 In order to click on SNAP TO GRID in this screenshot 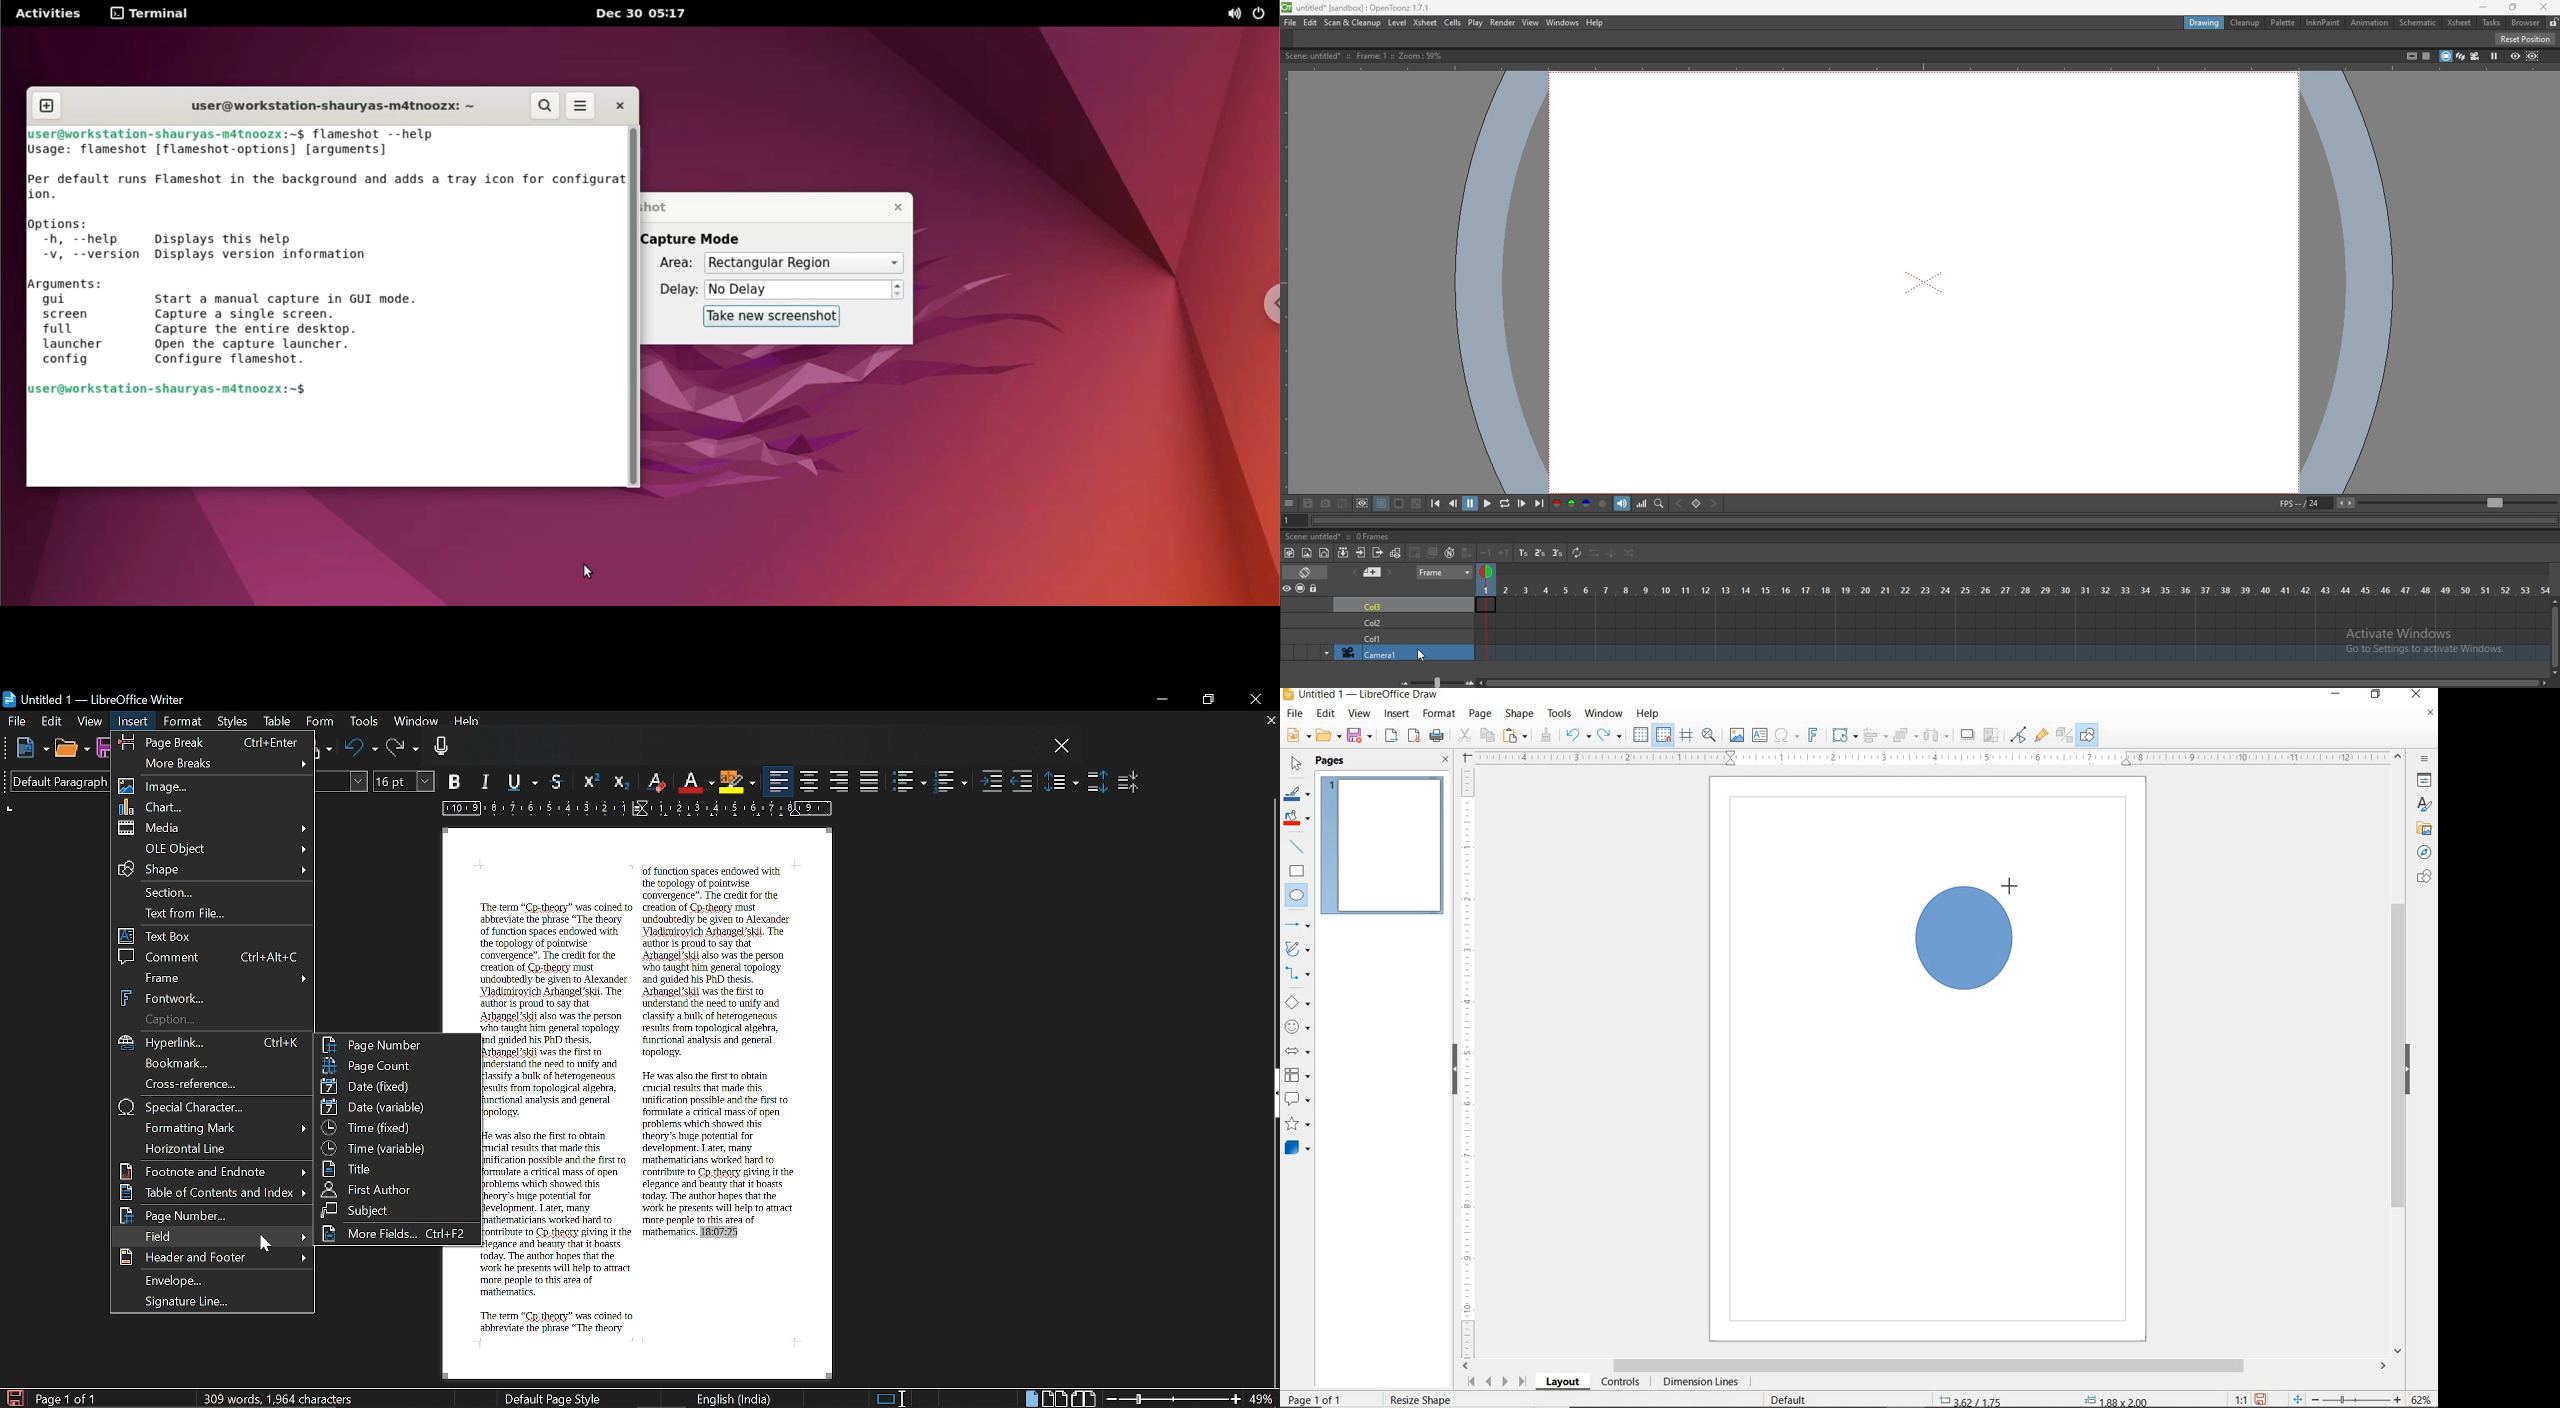, I will do `click(1663, 735)`.